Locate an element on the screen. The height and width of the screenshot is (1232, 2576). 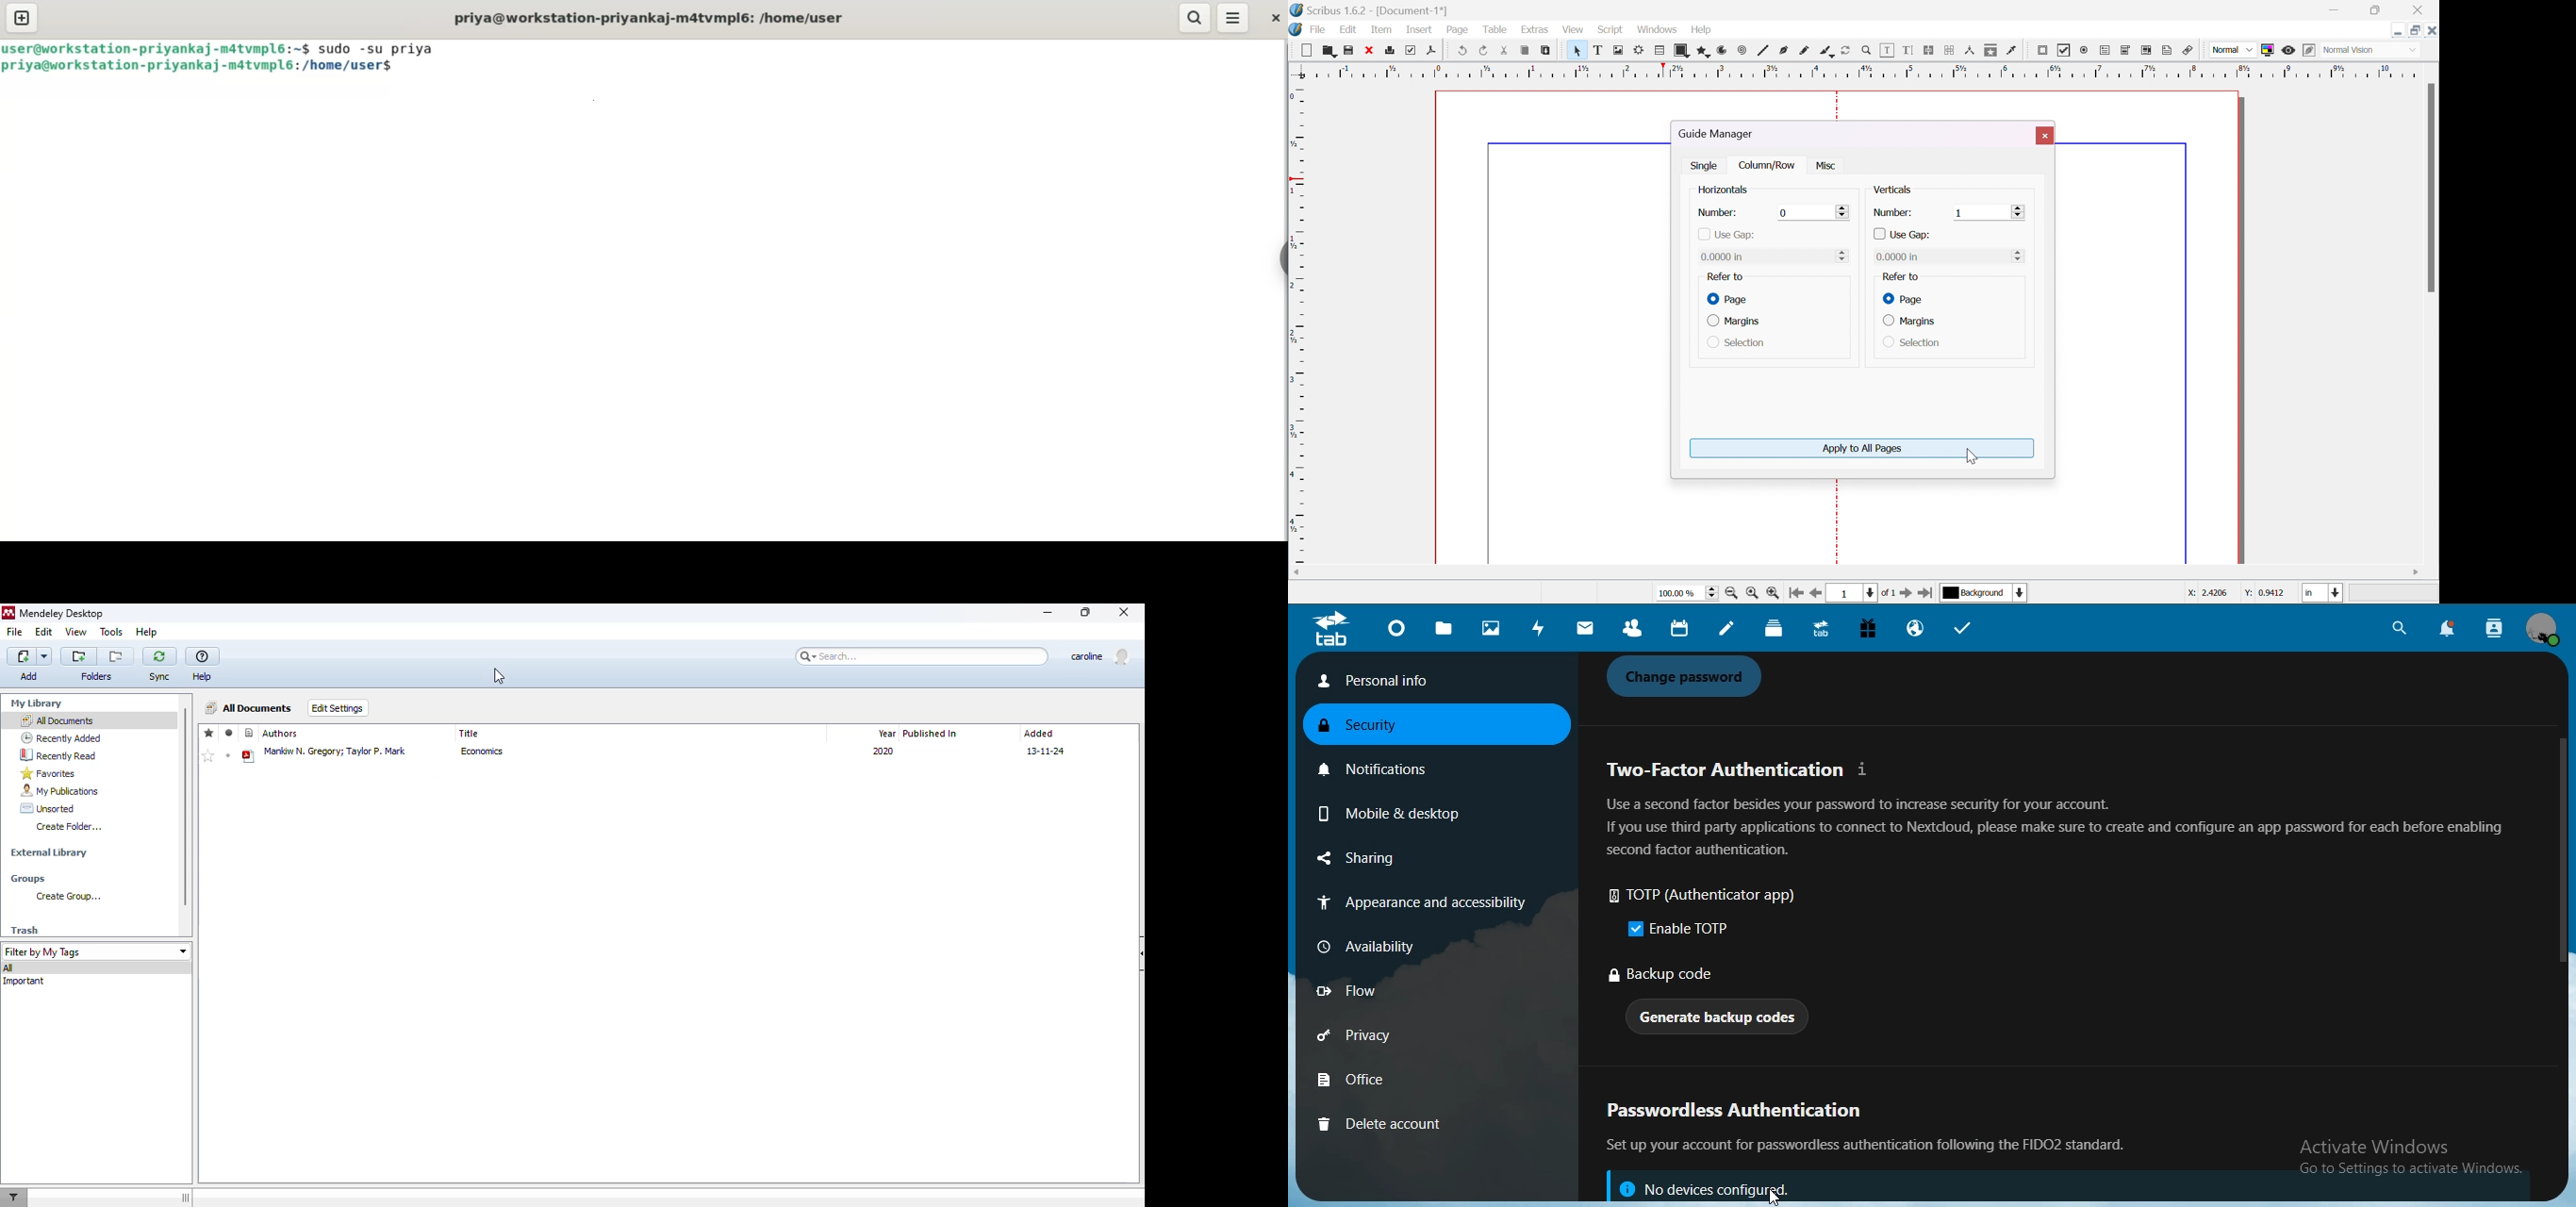
my publications is located at coordinates (59, 790).